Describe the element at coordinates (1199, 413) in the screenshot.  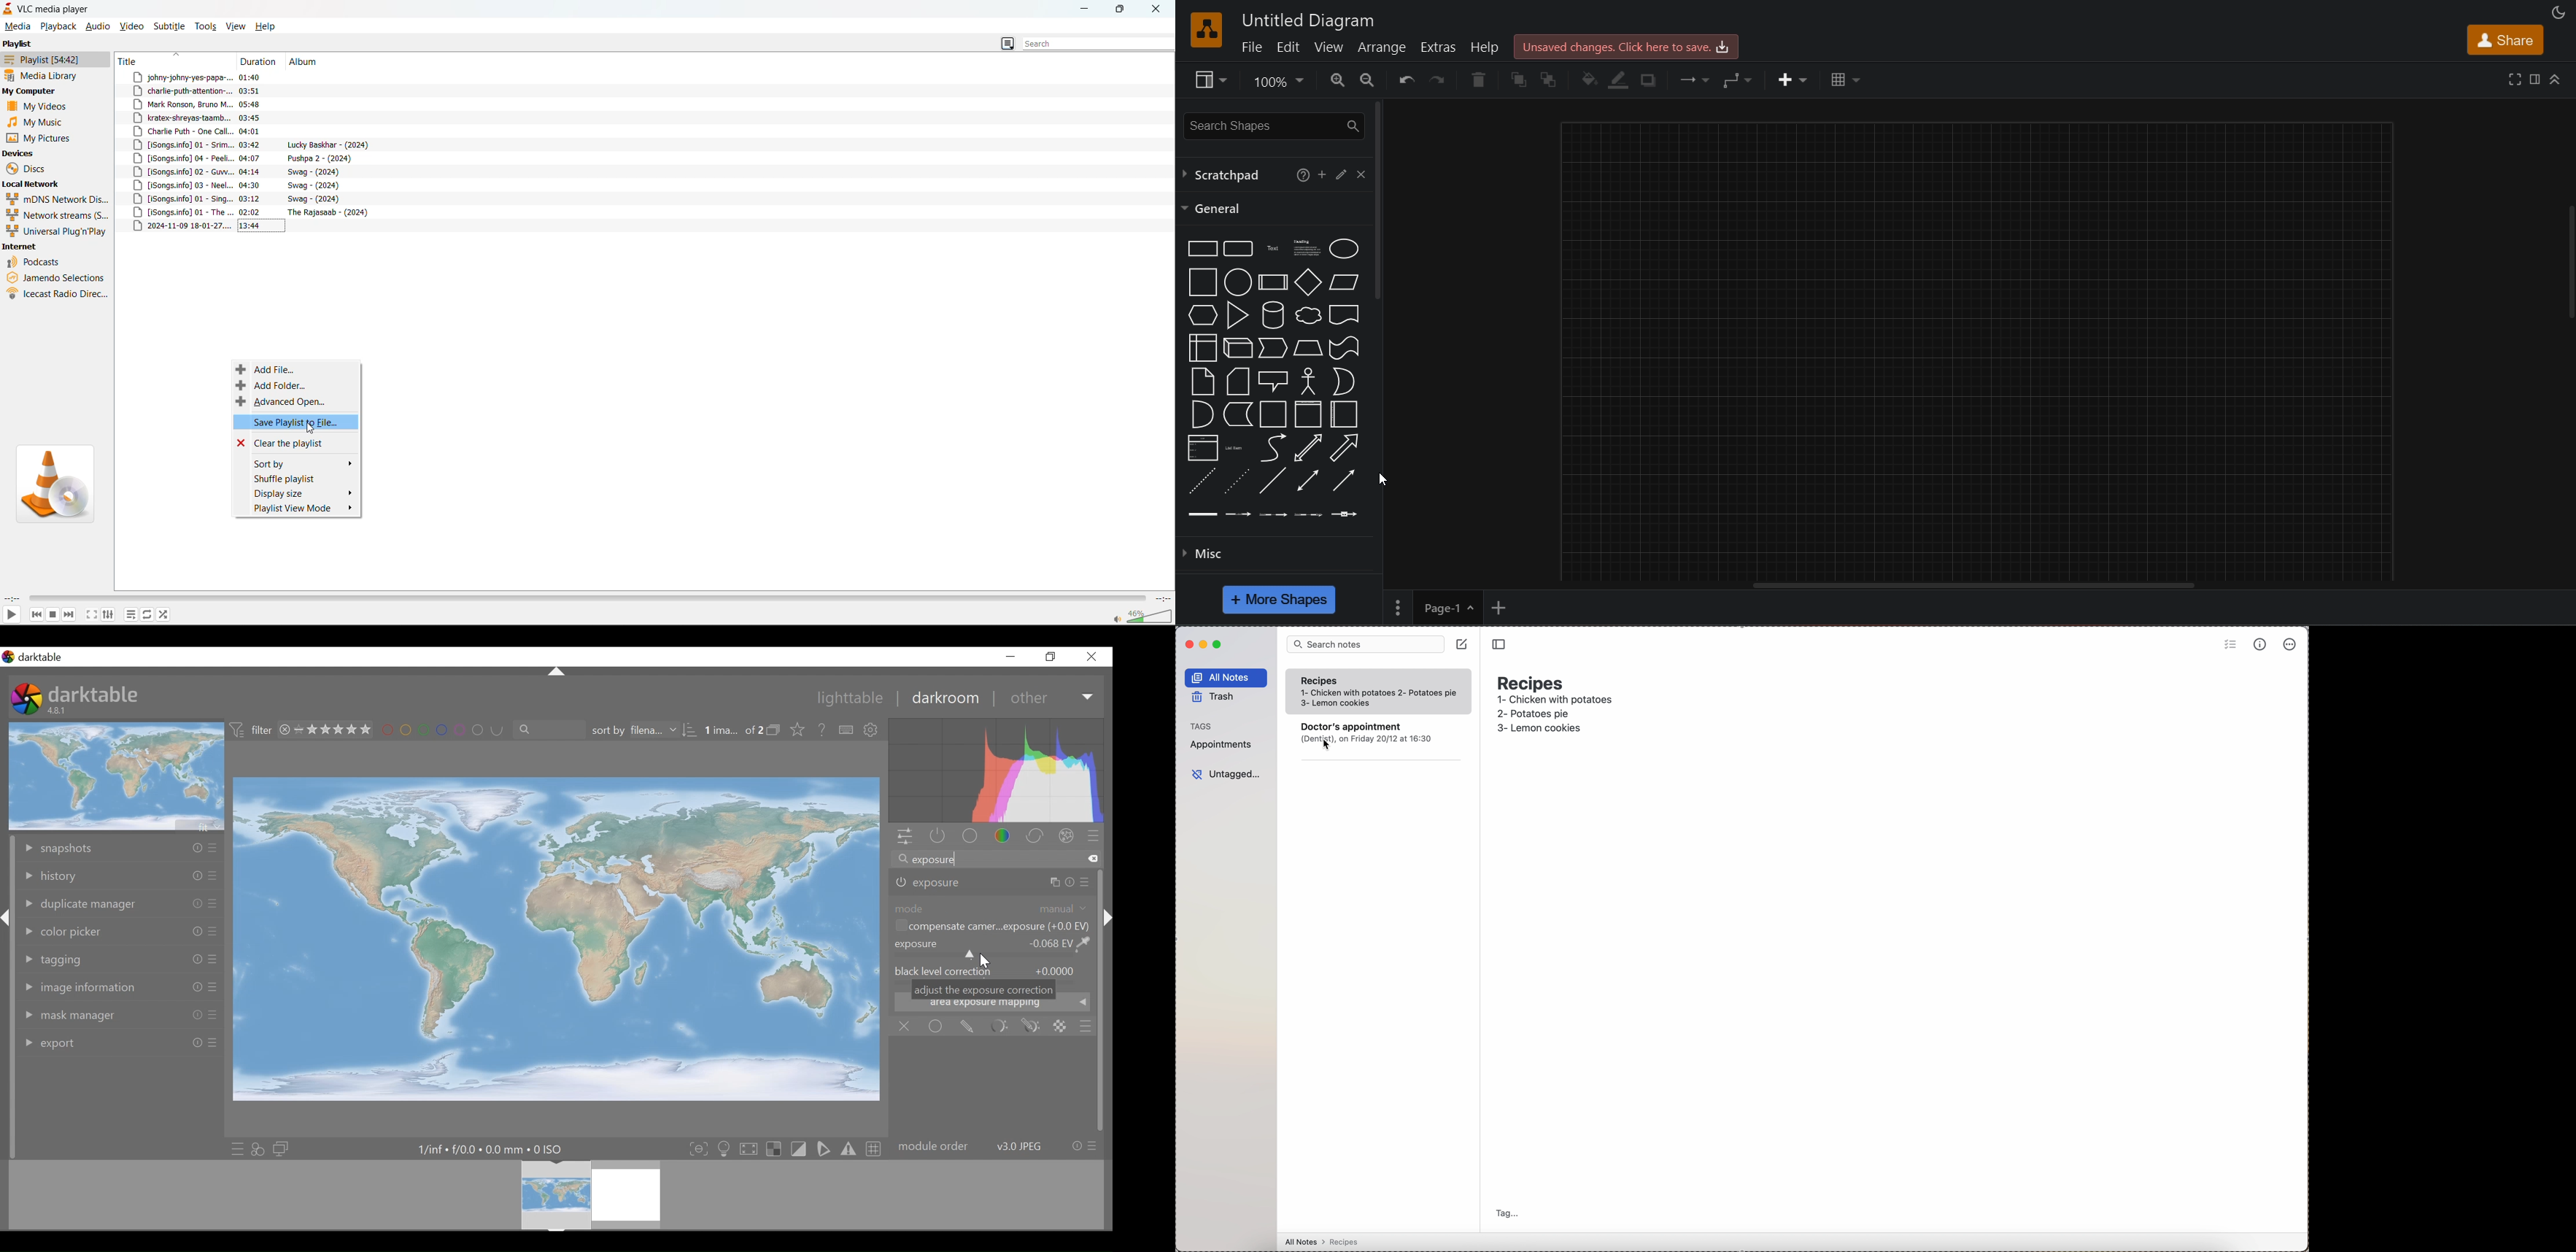
I see `and` at that location.